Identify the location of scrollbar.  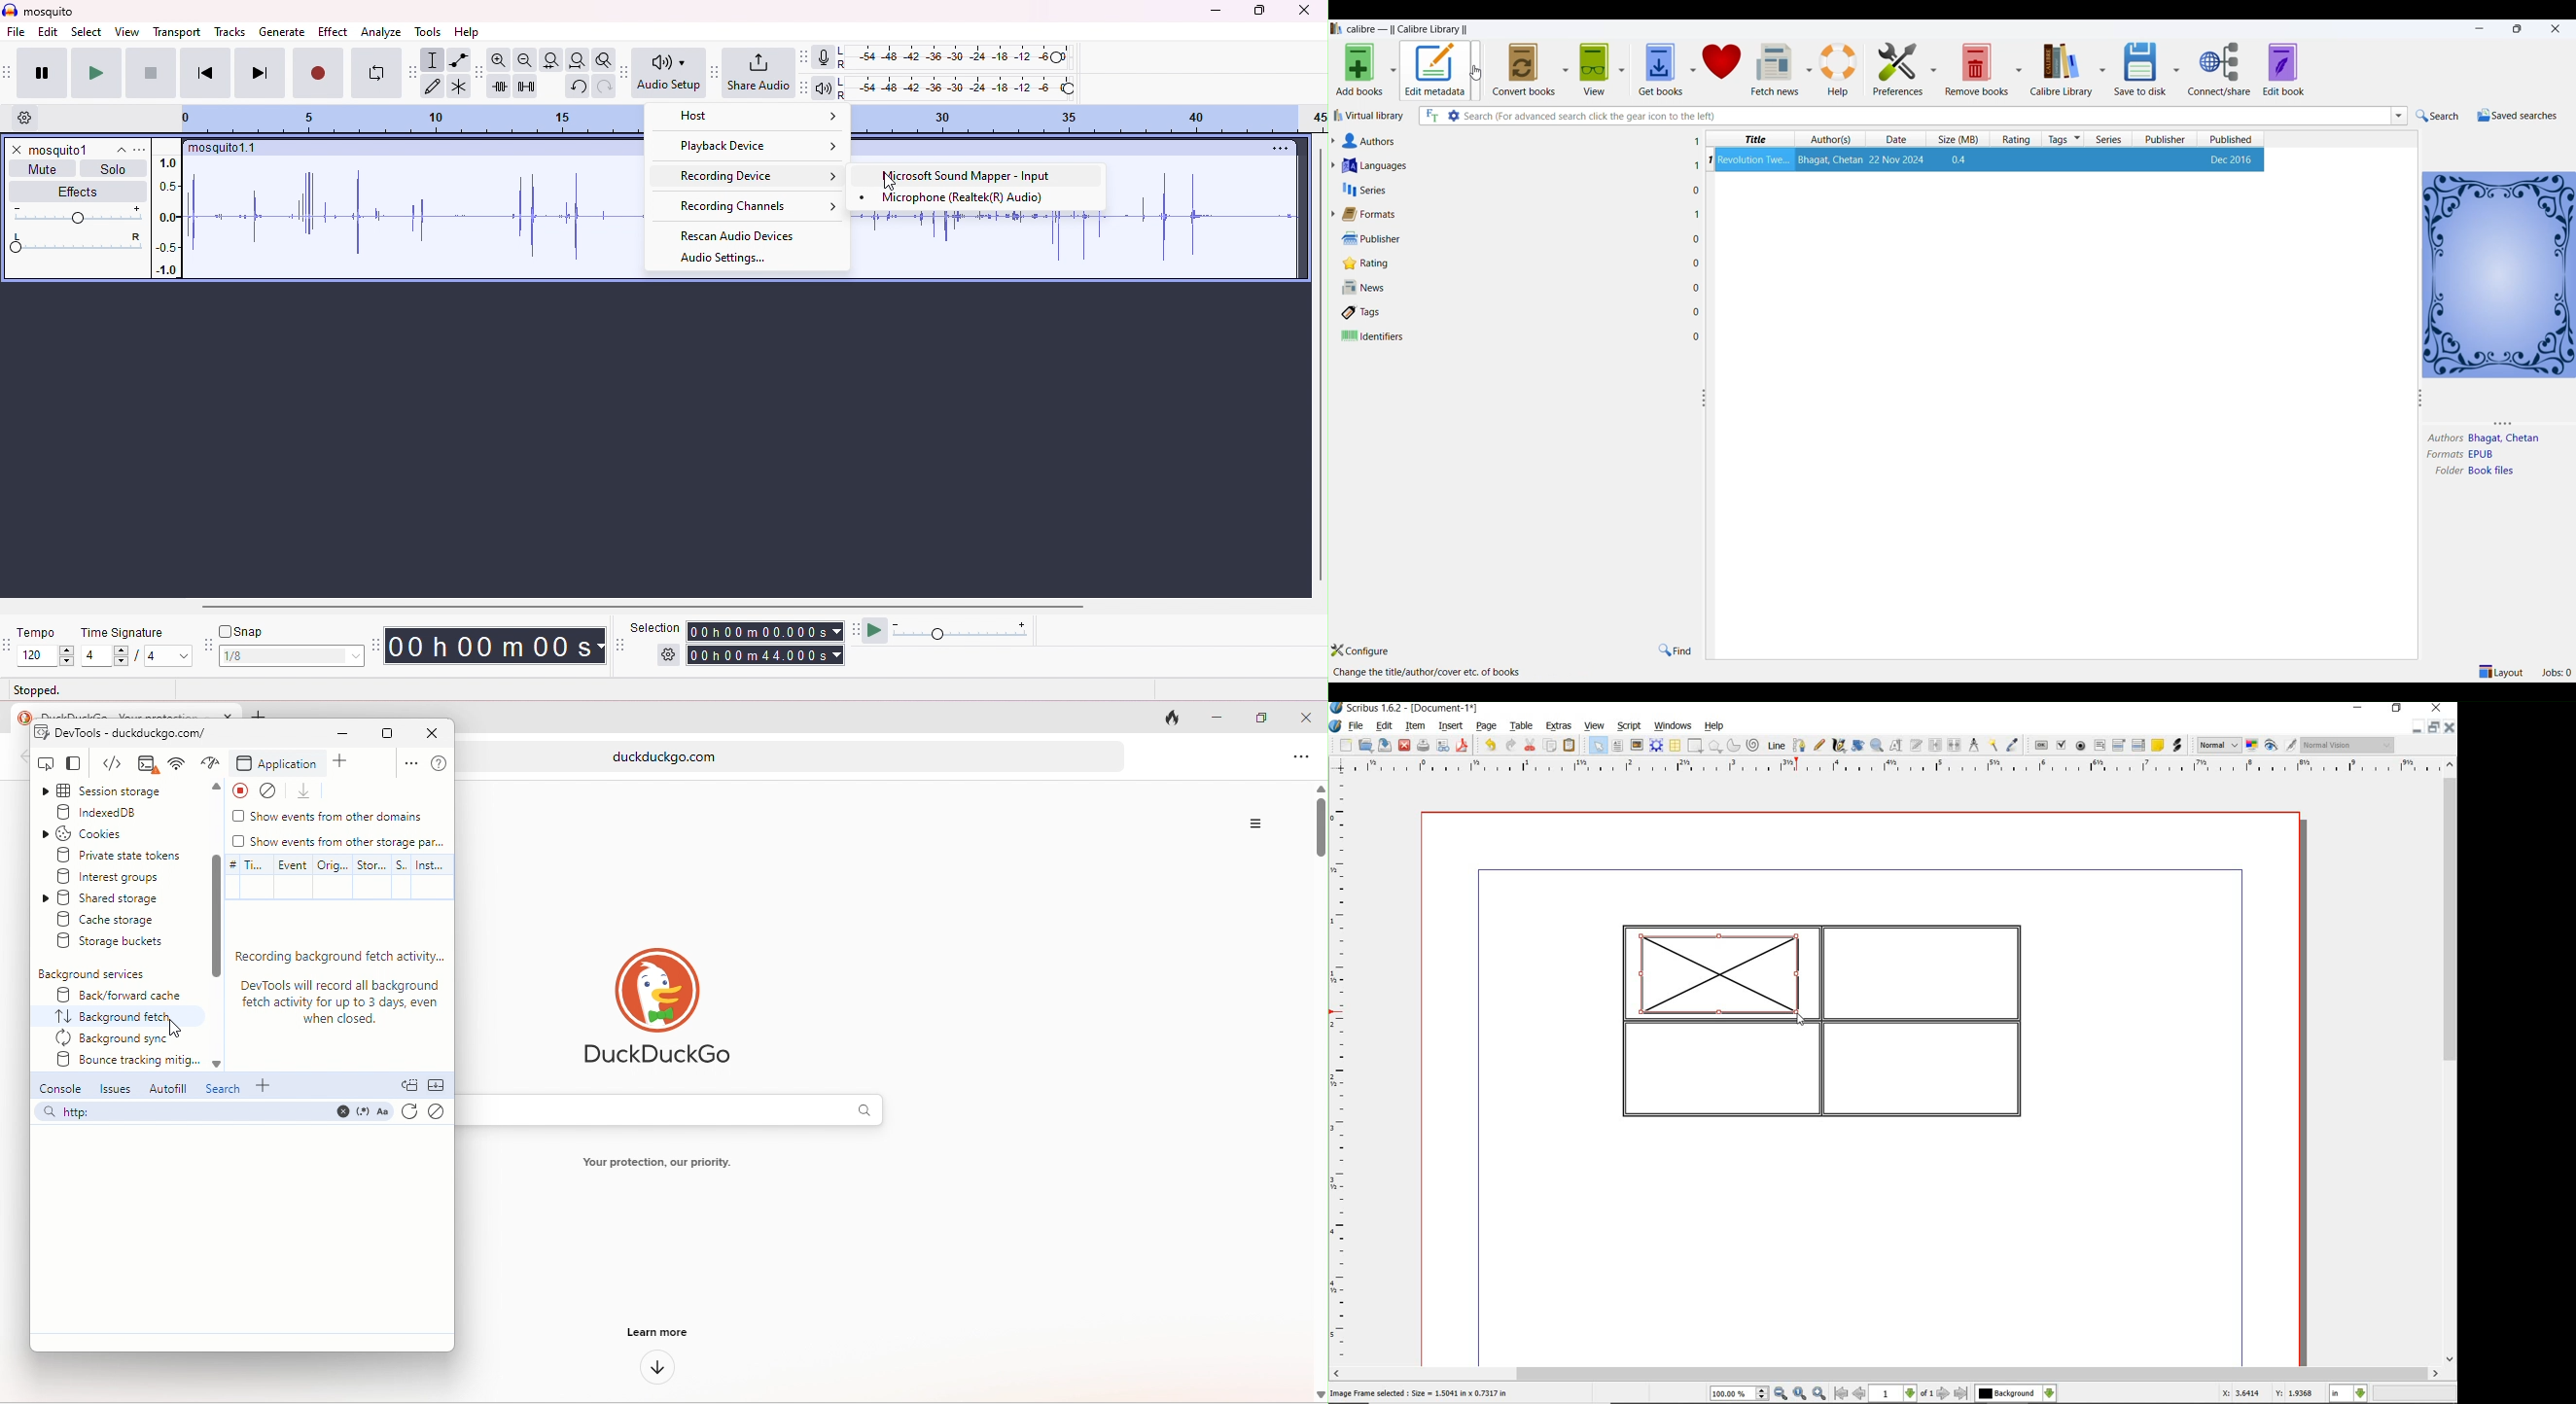
(1886, 1374).